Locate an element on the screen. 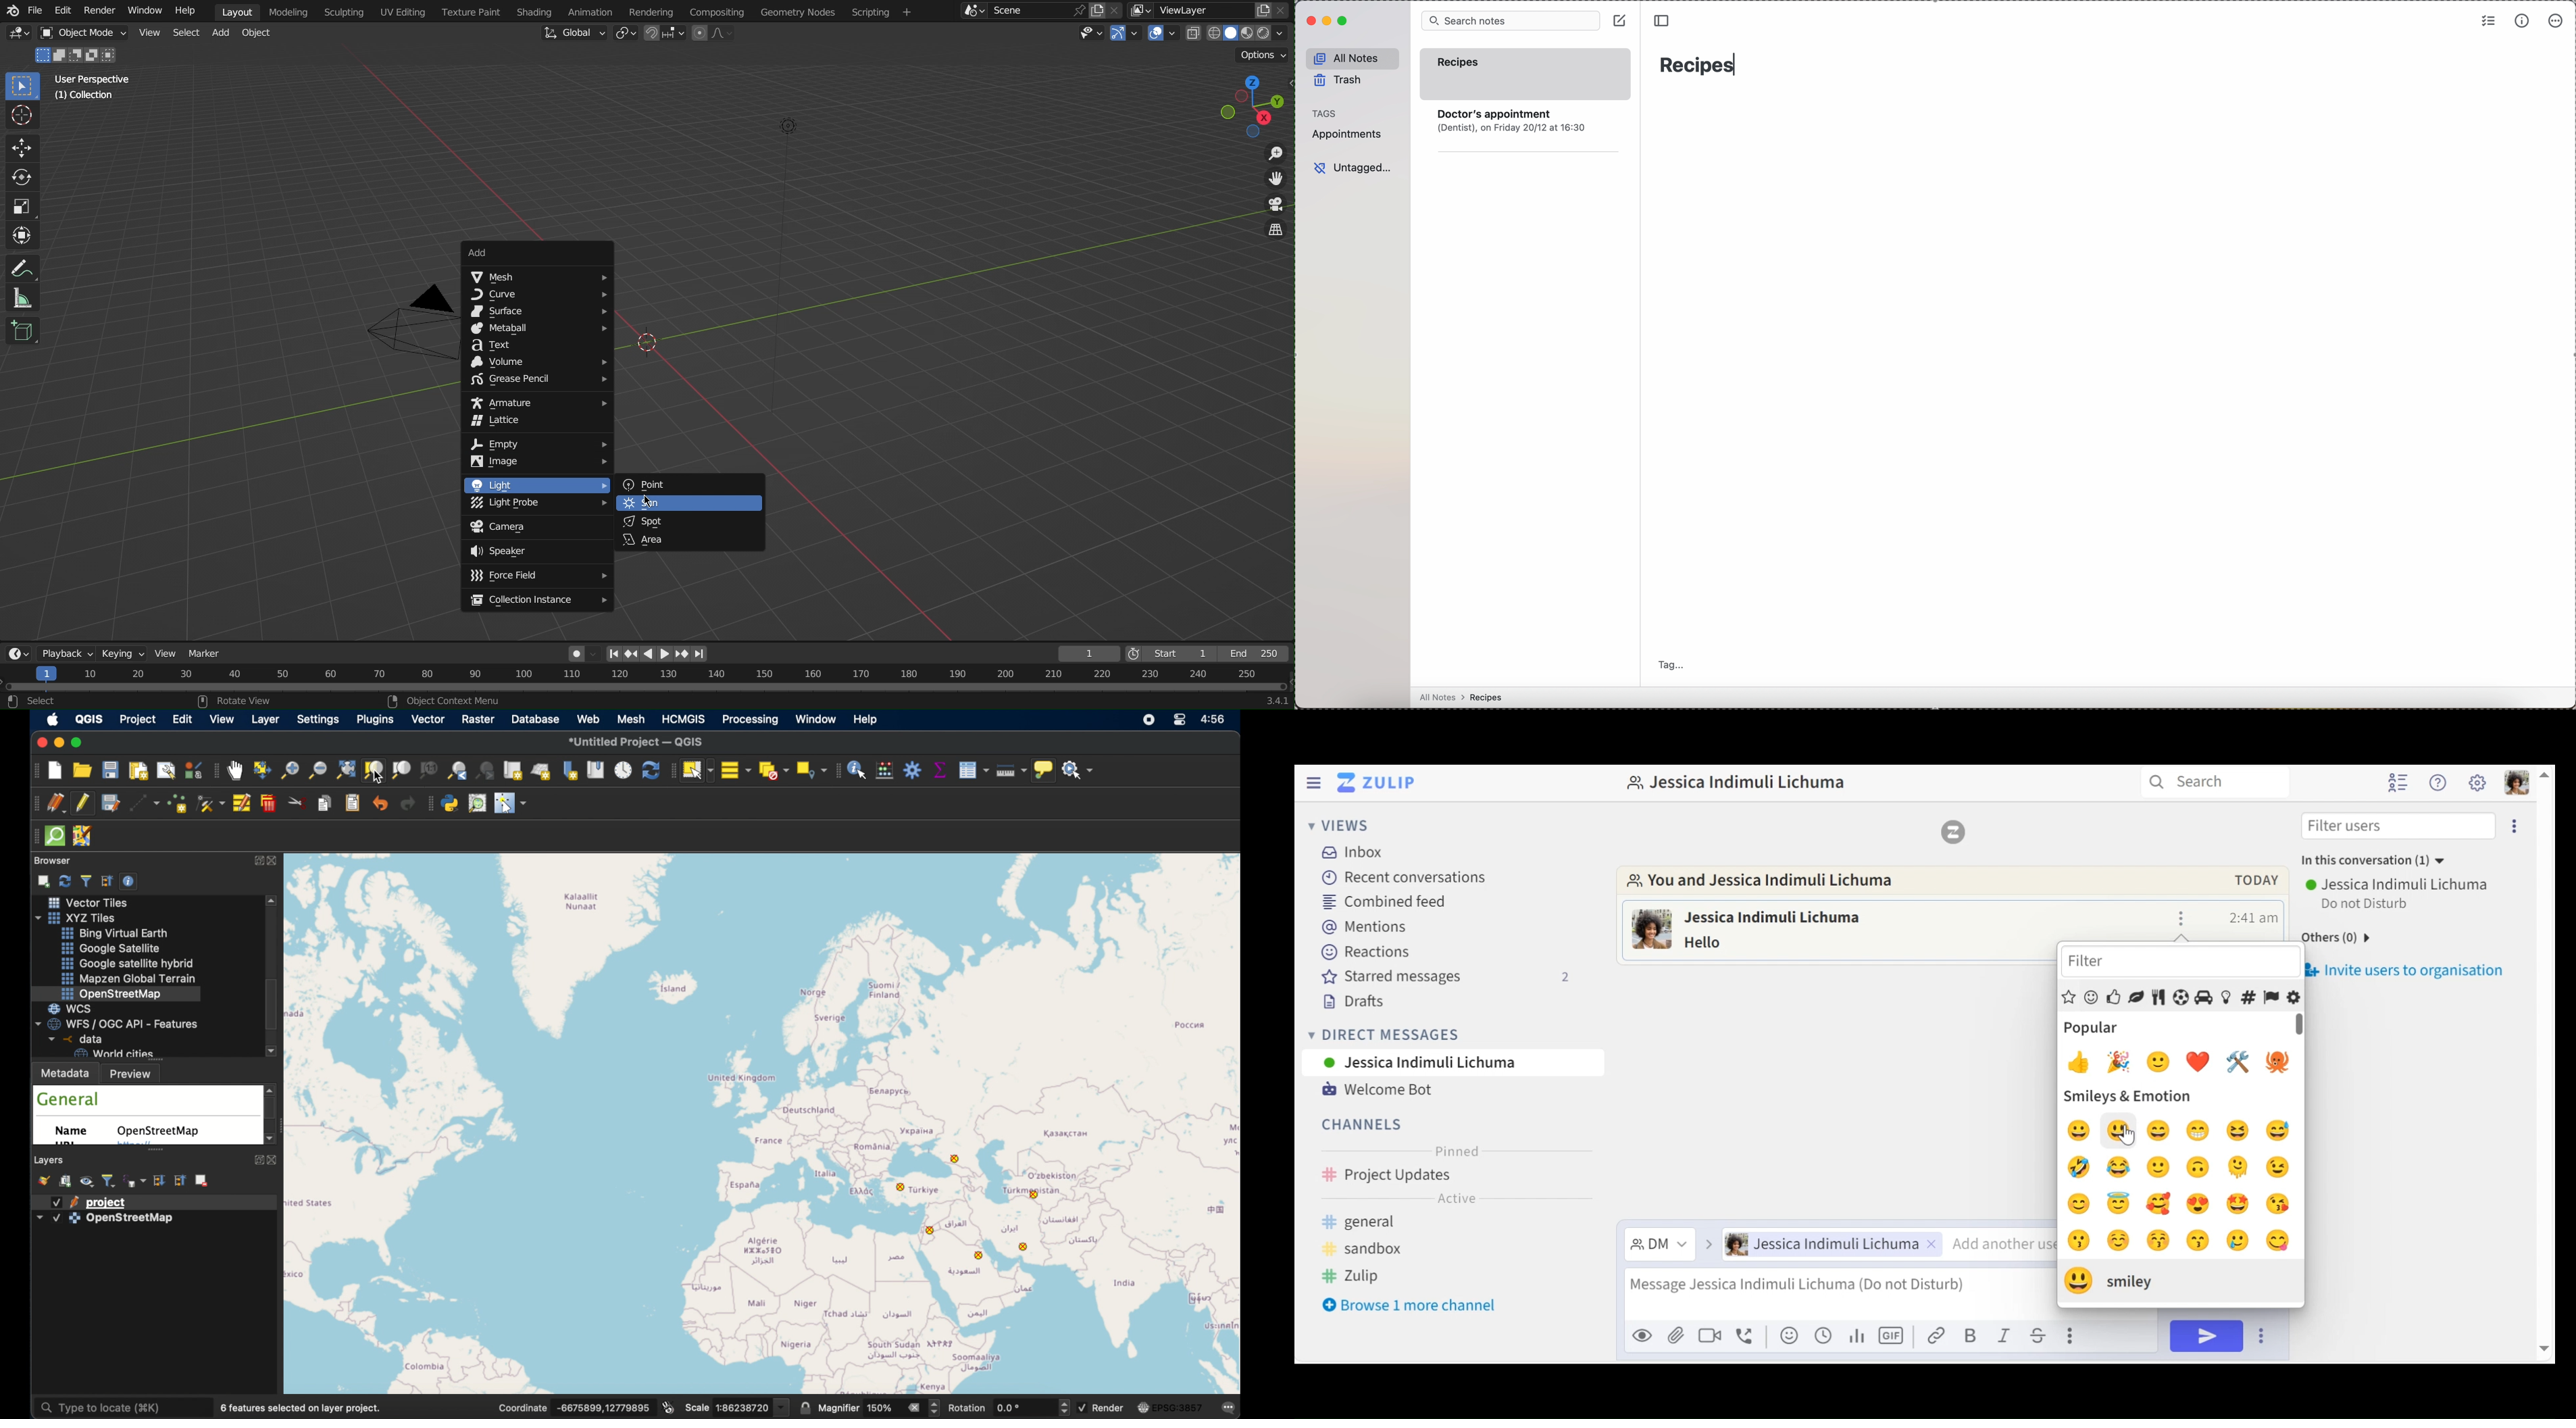 The width and height of the screenshot is (2576, 1428). Popular is located at coordinates (2092, 1028).